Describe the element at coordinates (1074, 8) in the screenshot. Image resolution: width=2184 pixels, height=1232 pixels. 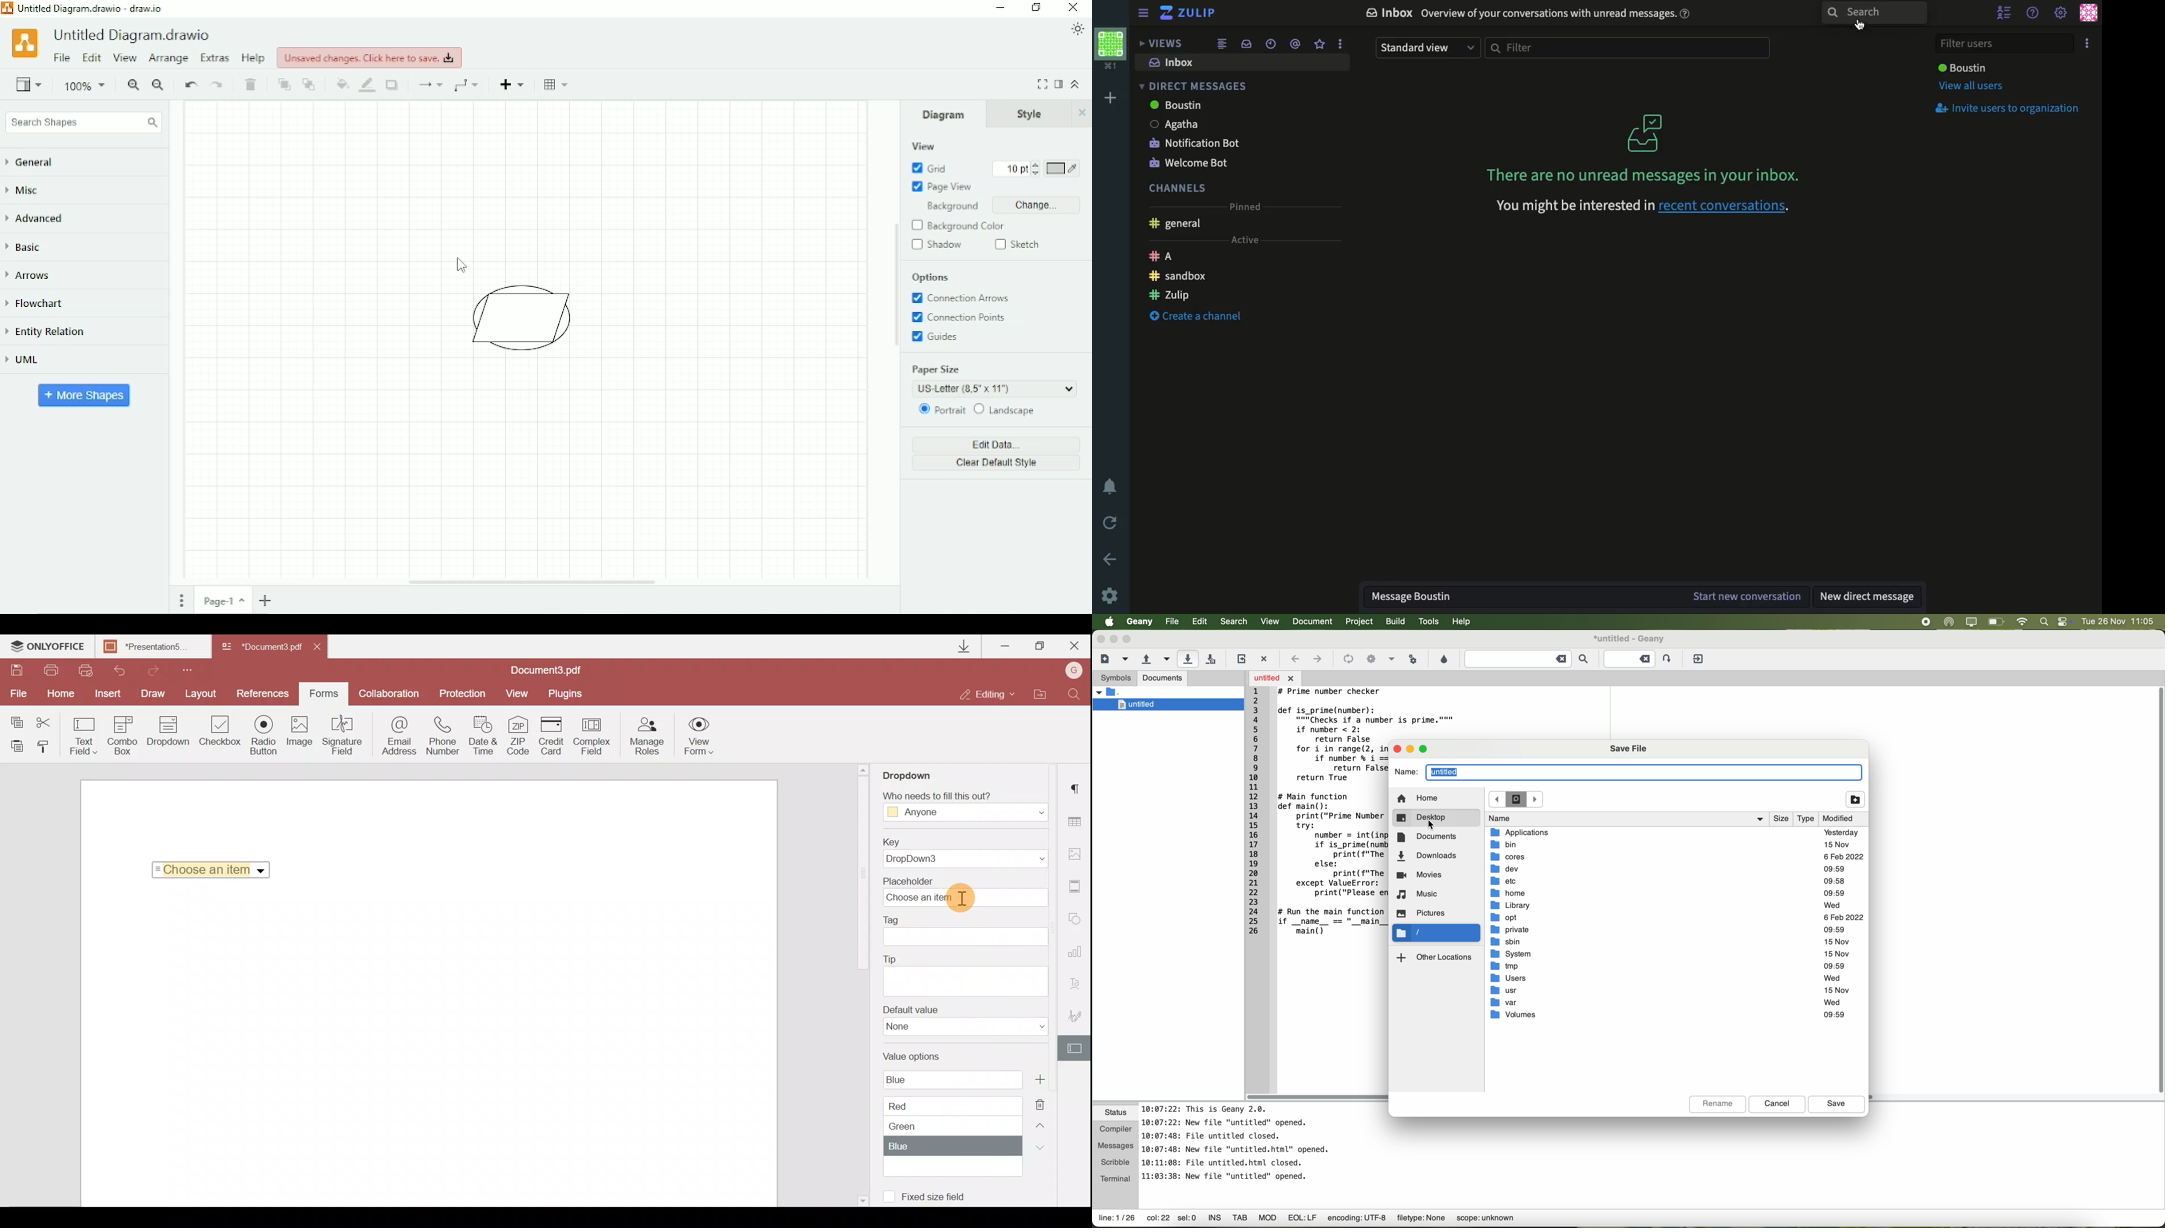
I see `Close` at that location.